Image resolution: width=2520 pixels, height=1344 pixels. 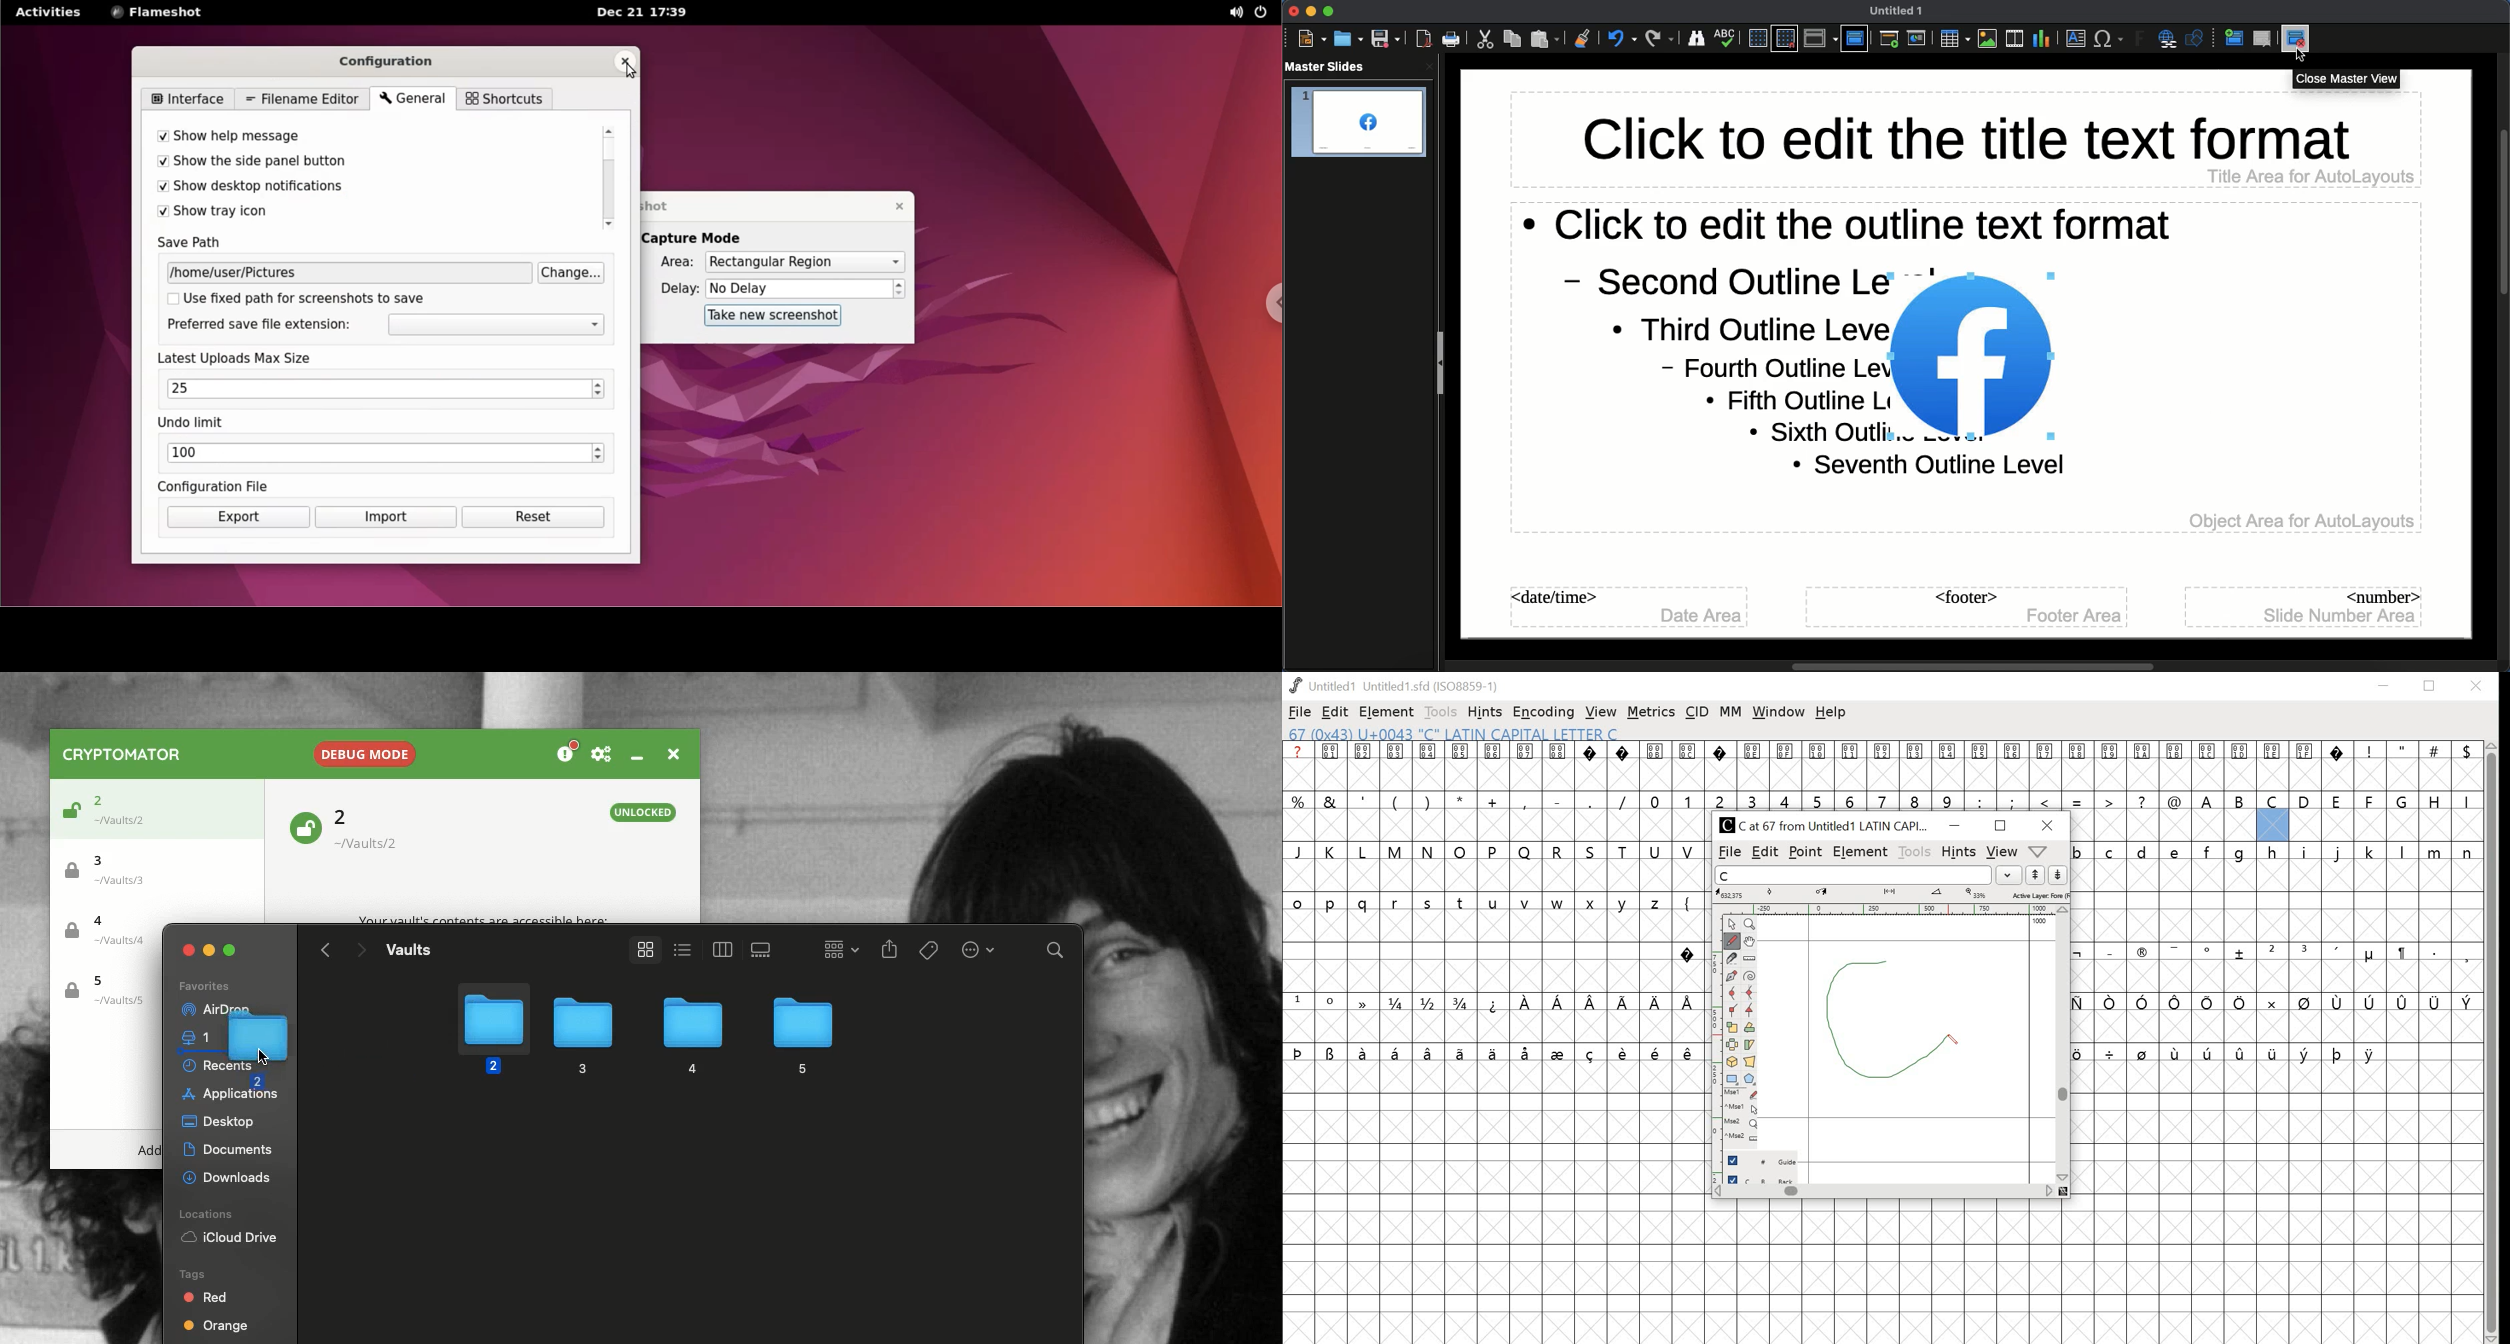 What do you see at coordinates (1751, 959) in the screenshot?
I see `ruler` at bounding box center [1751, 959].